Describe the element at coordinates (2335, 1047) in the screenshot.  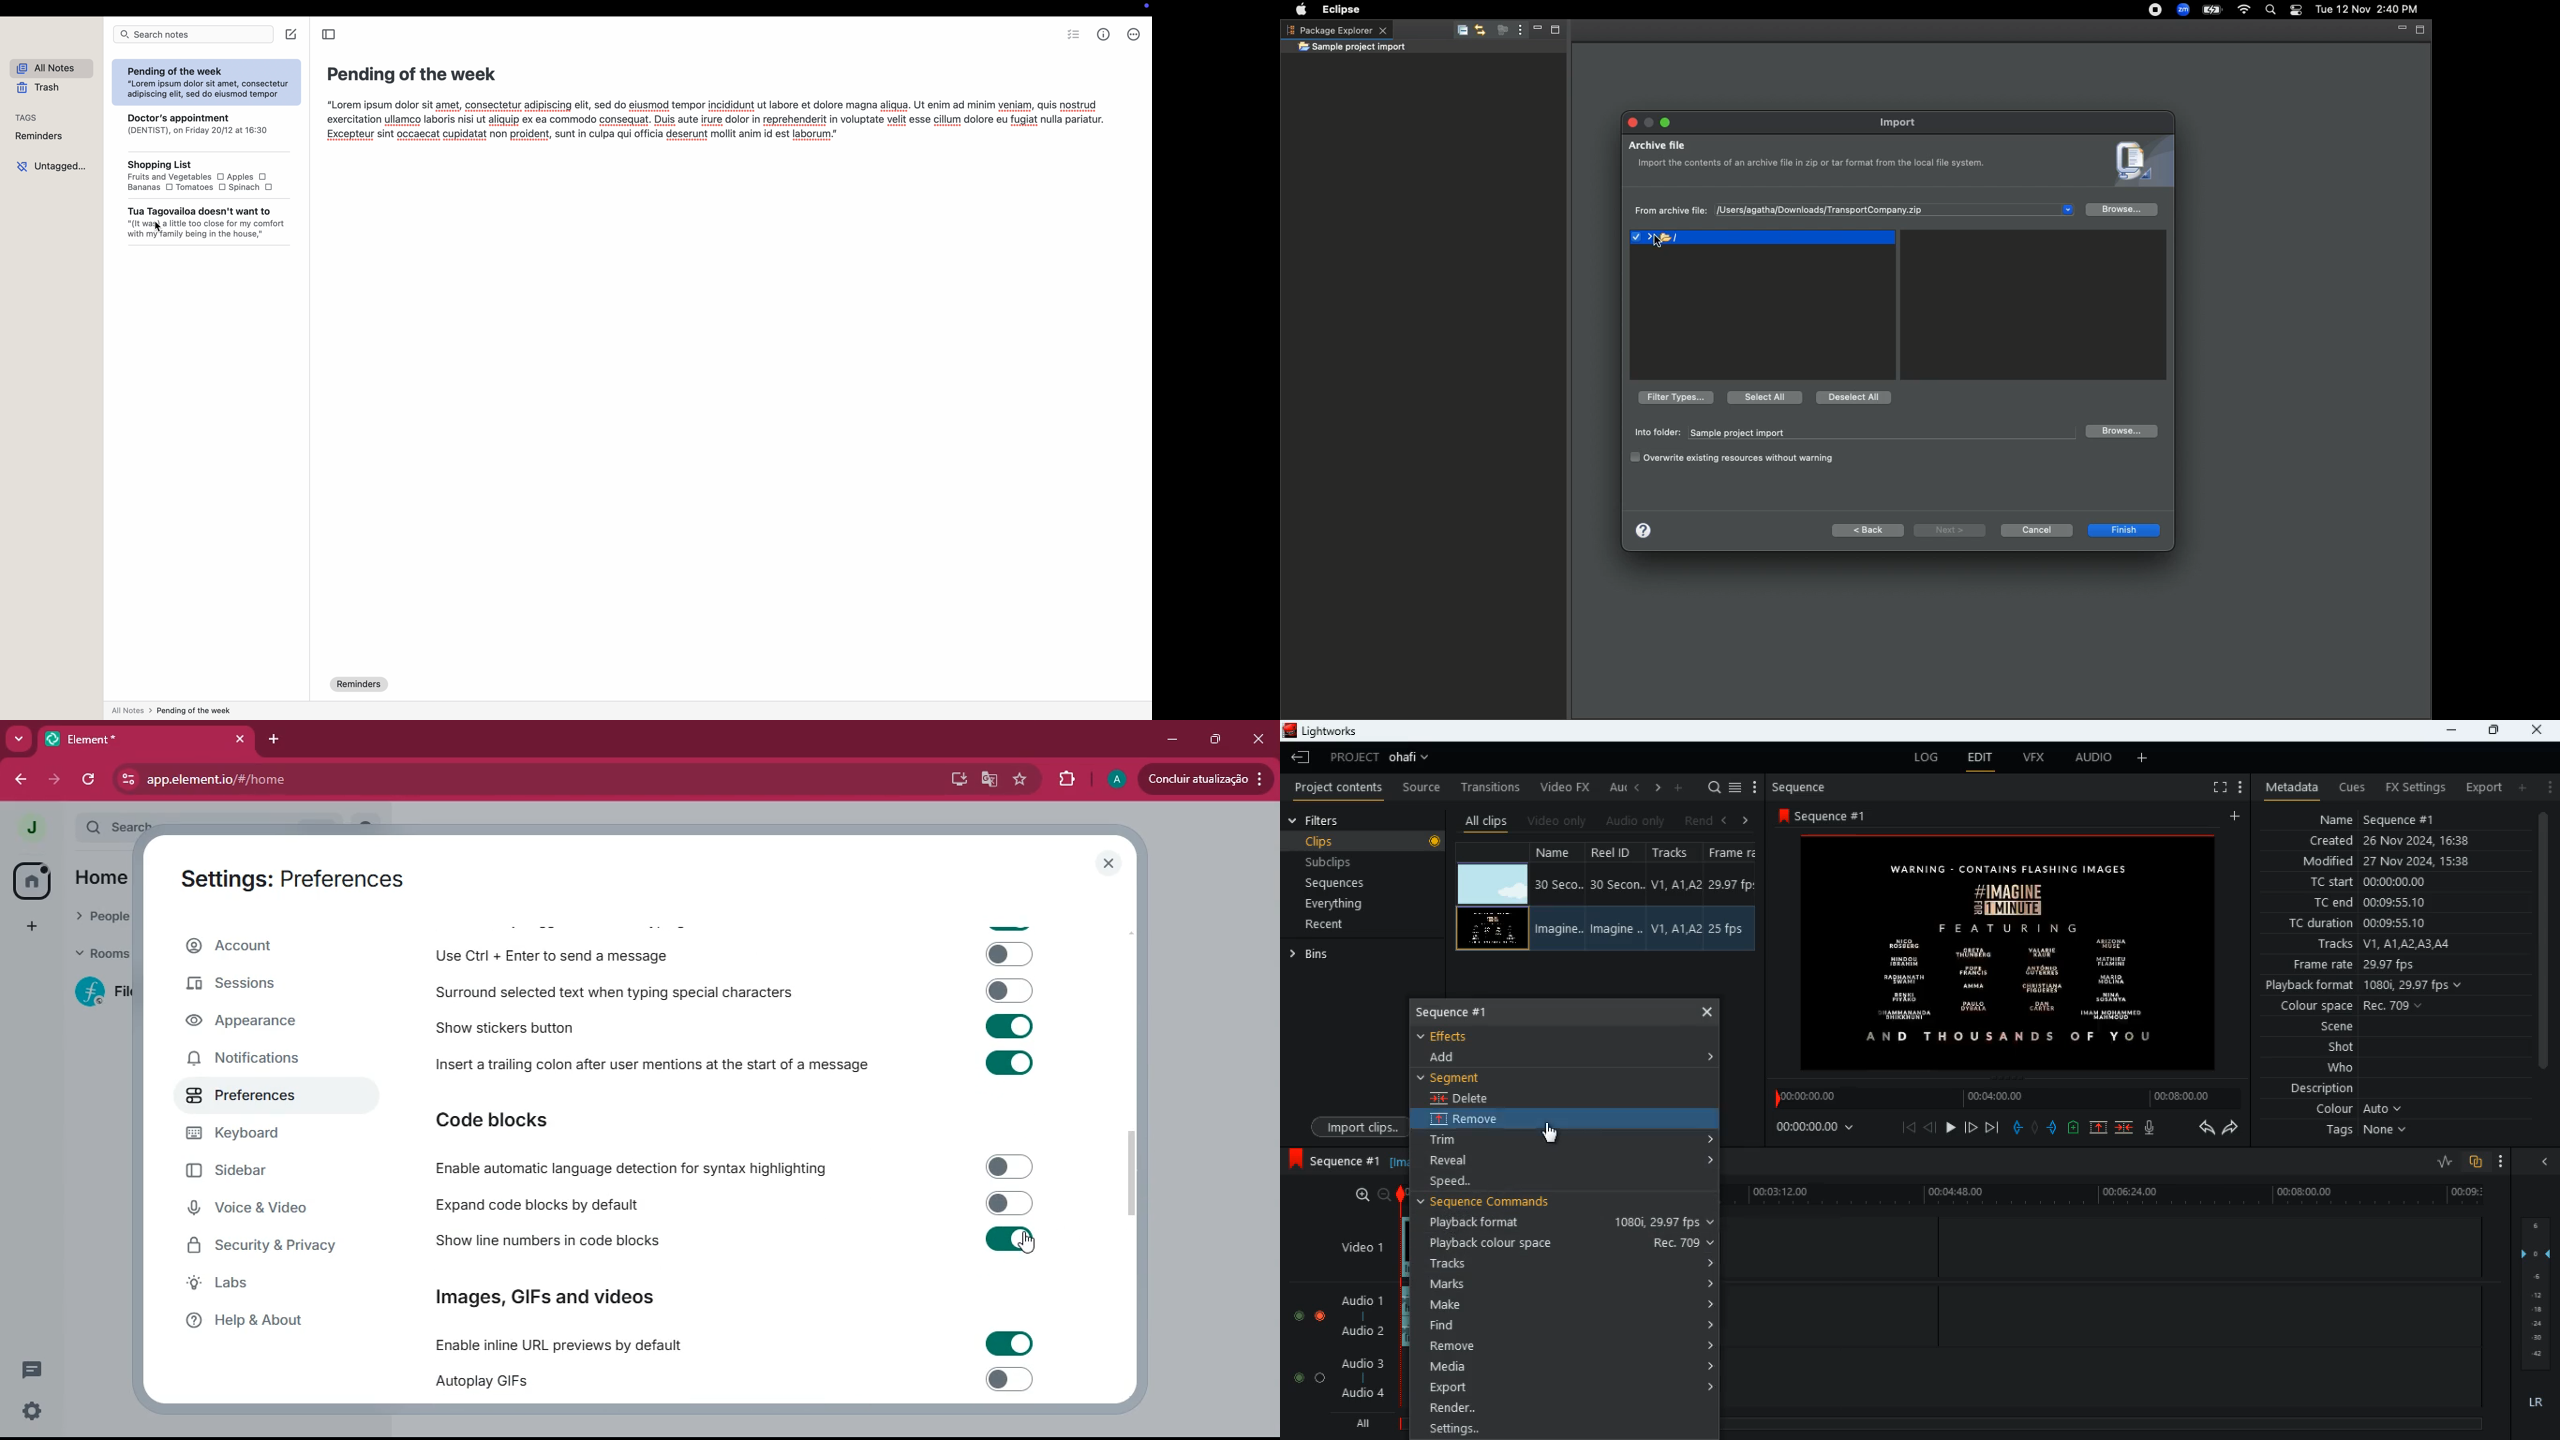
I see `shot` at that location.